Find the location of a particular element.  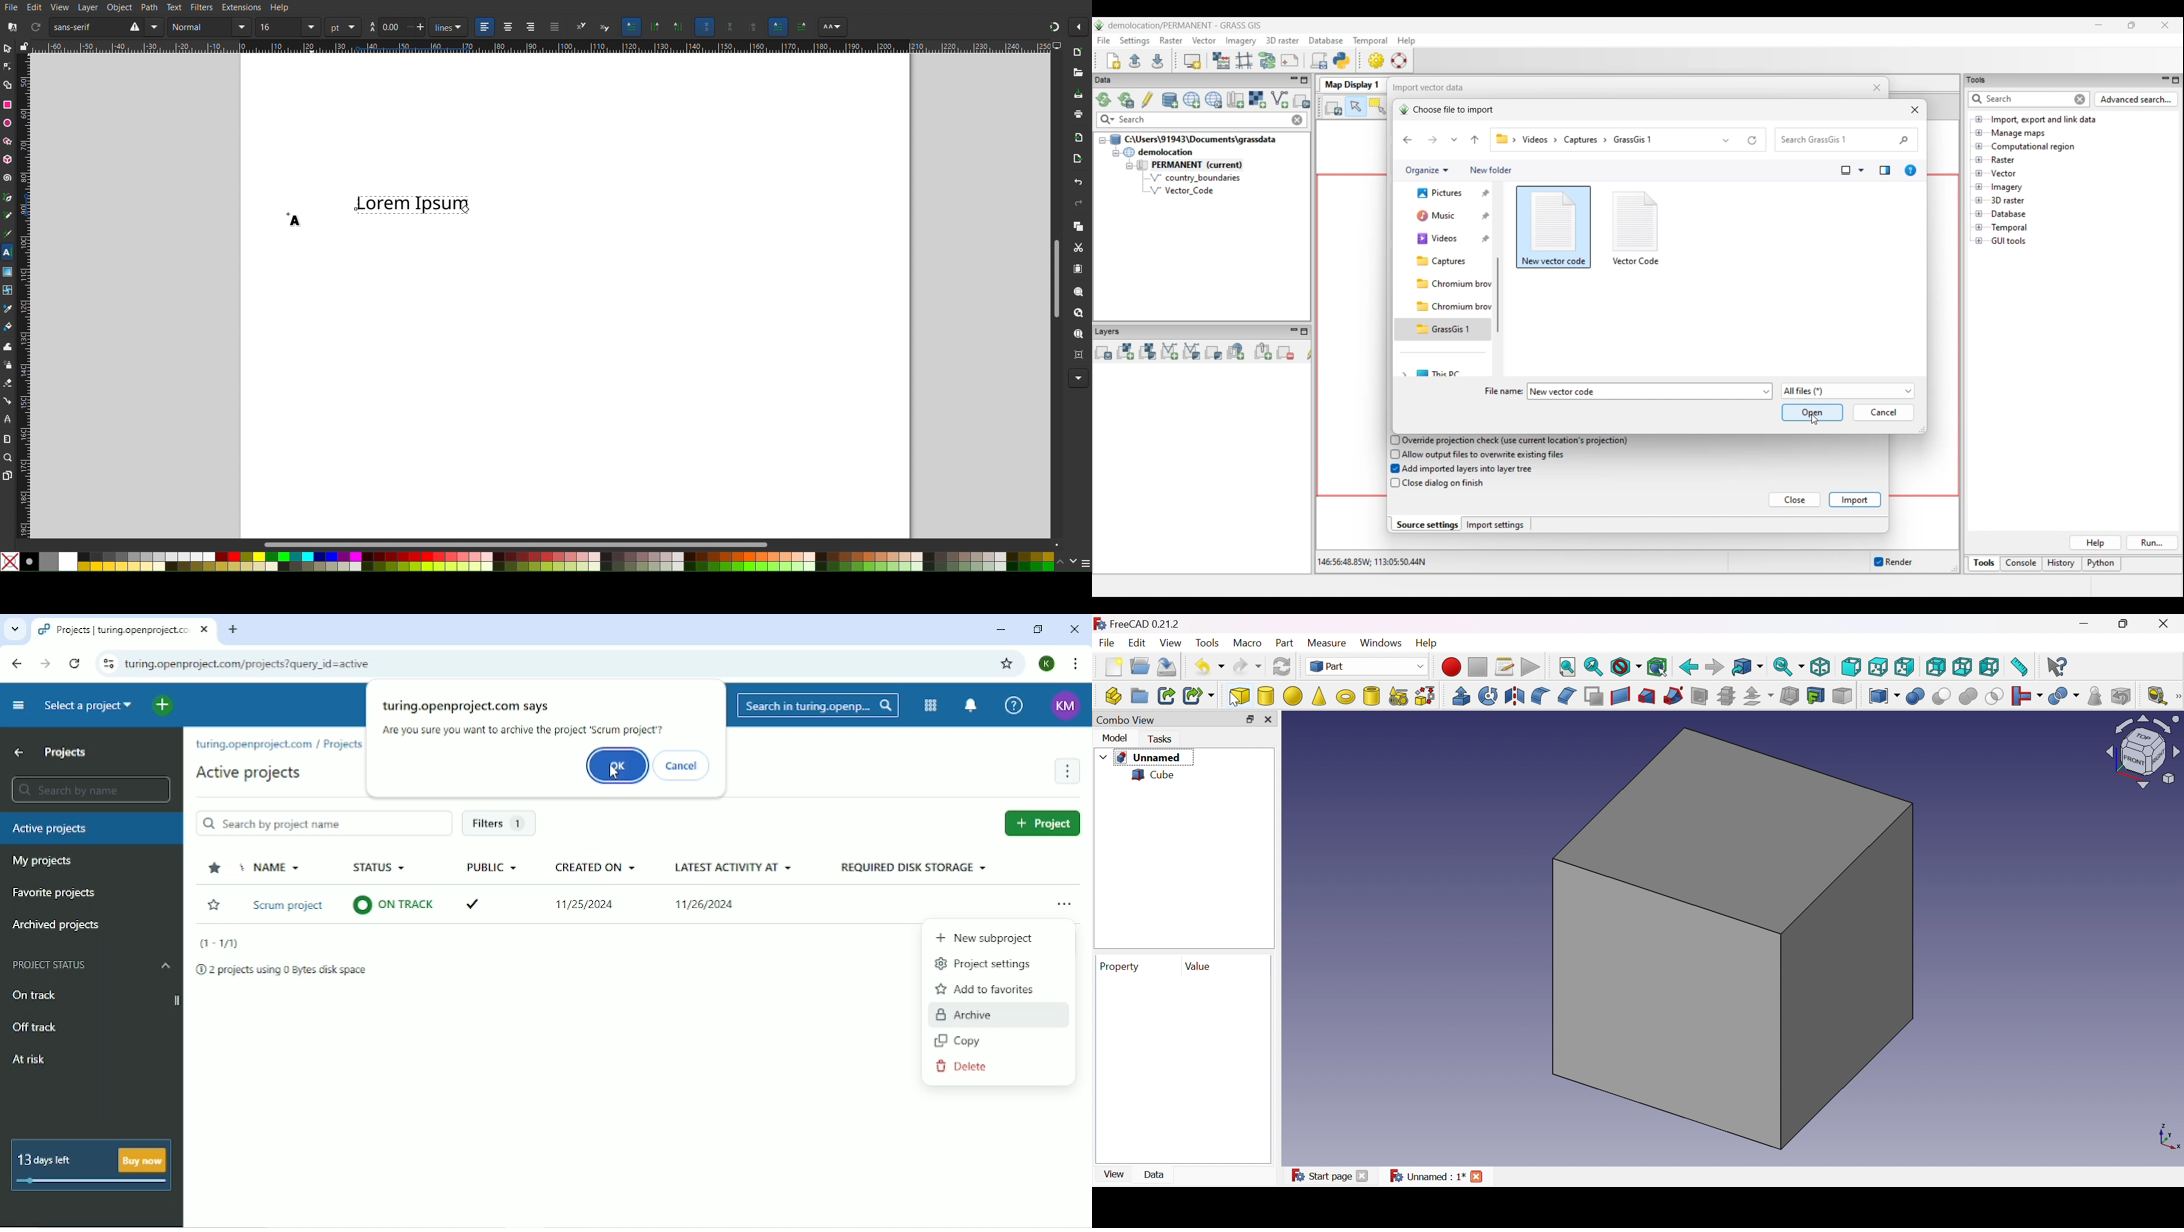

Macro is located at coordinates (1248, 644).